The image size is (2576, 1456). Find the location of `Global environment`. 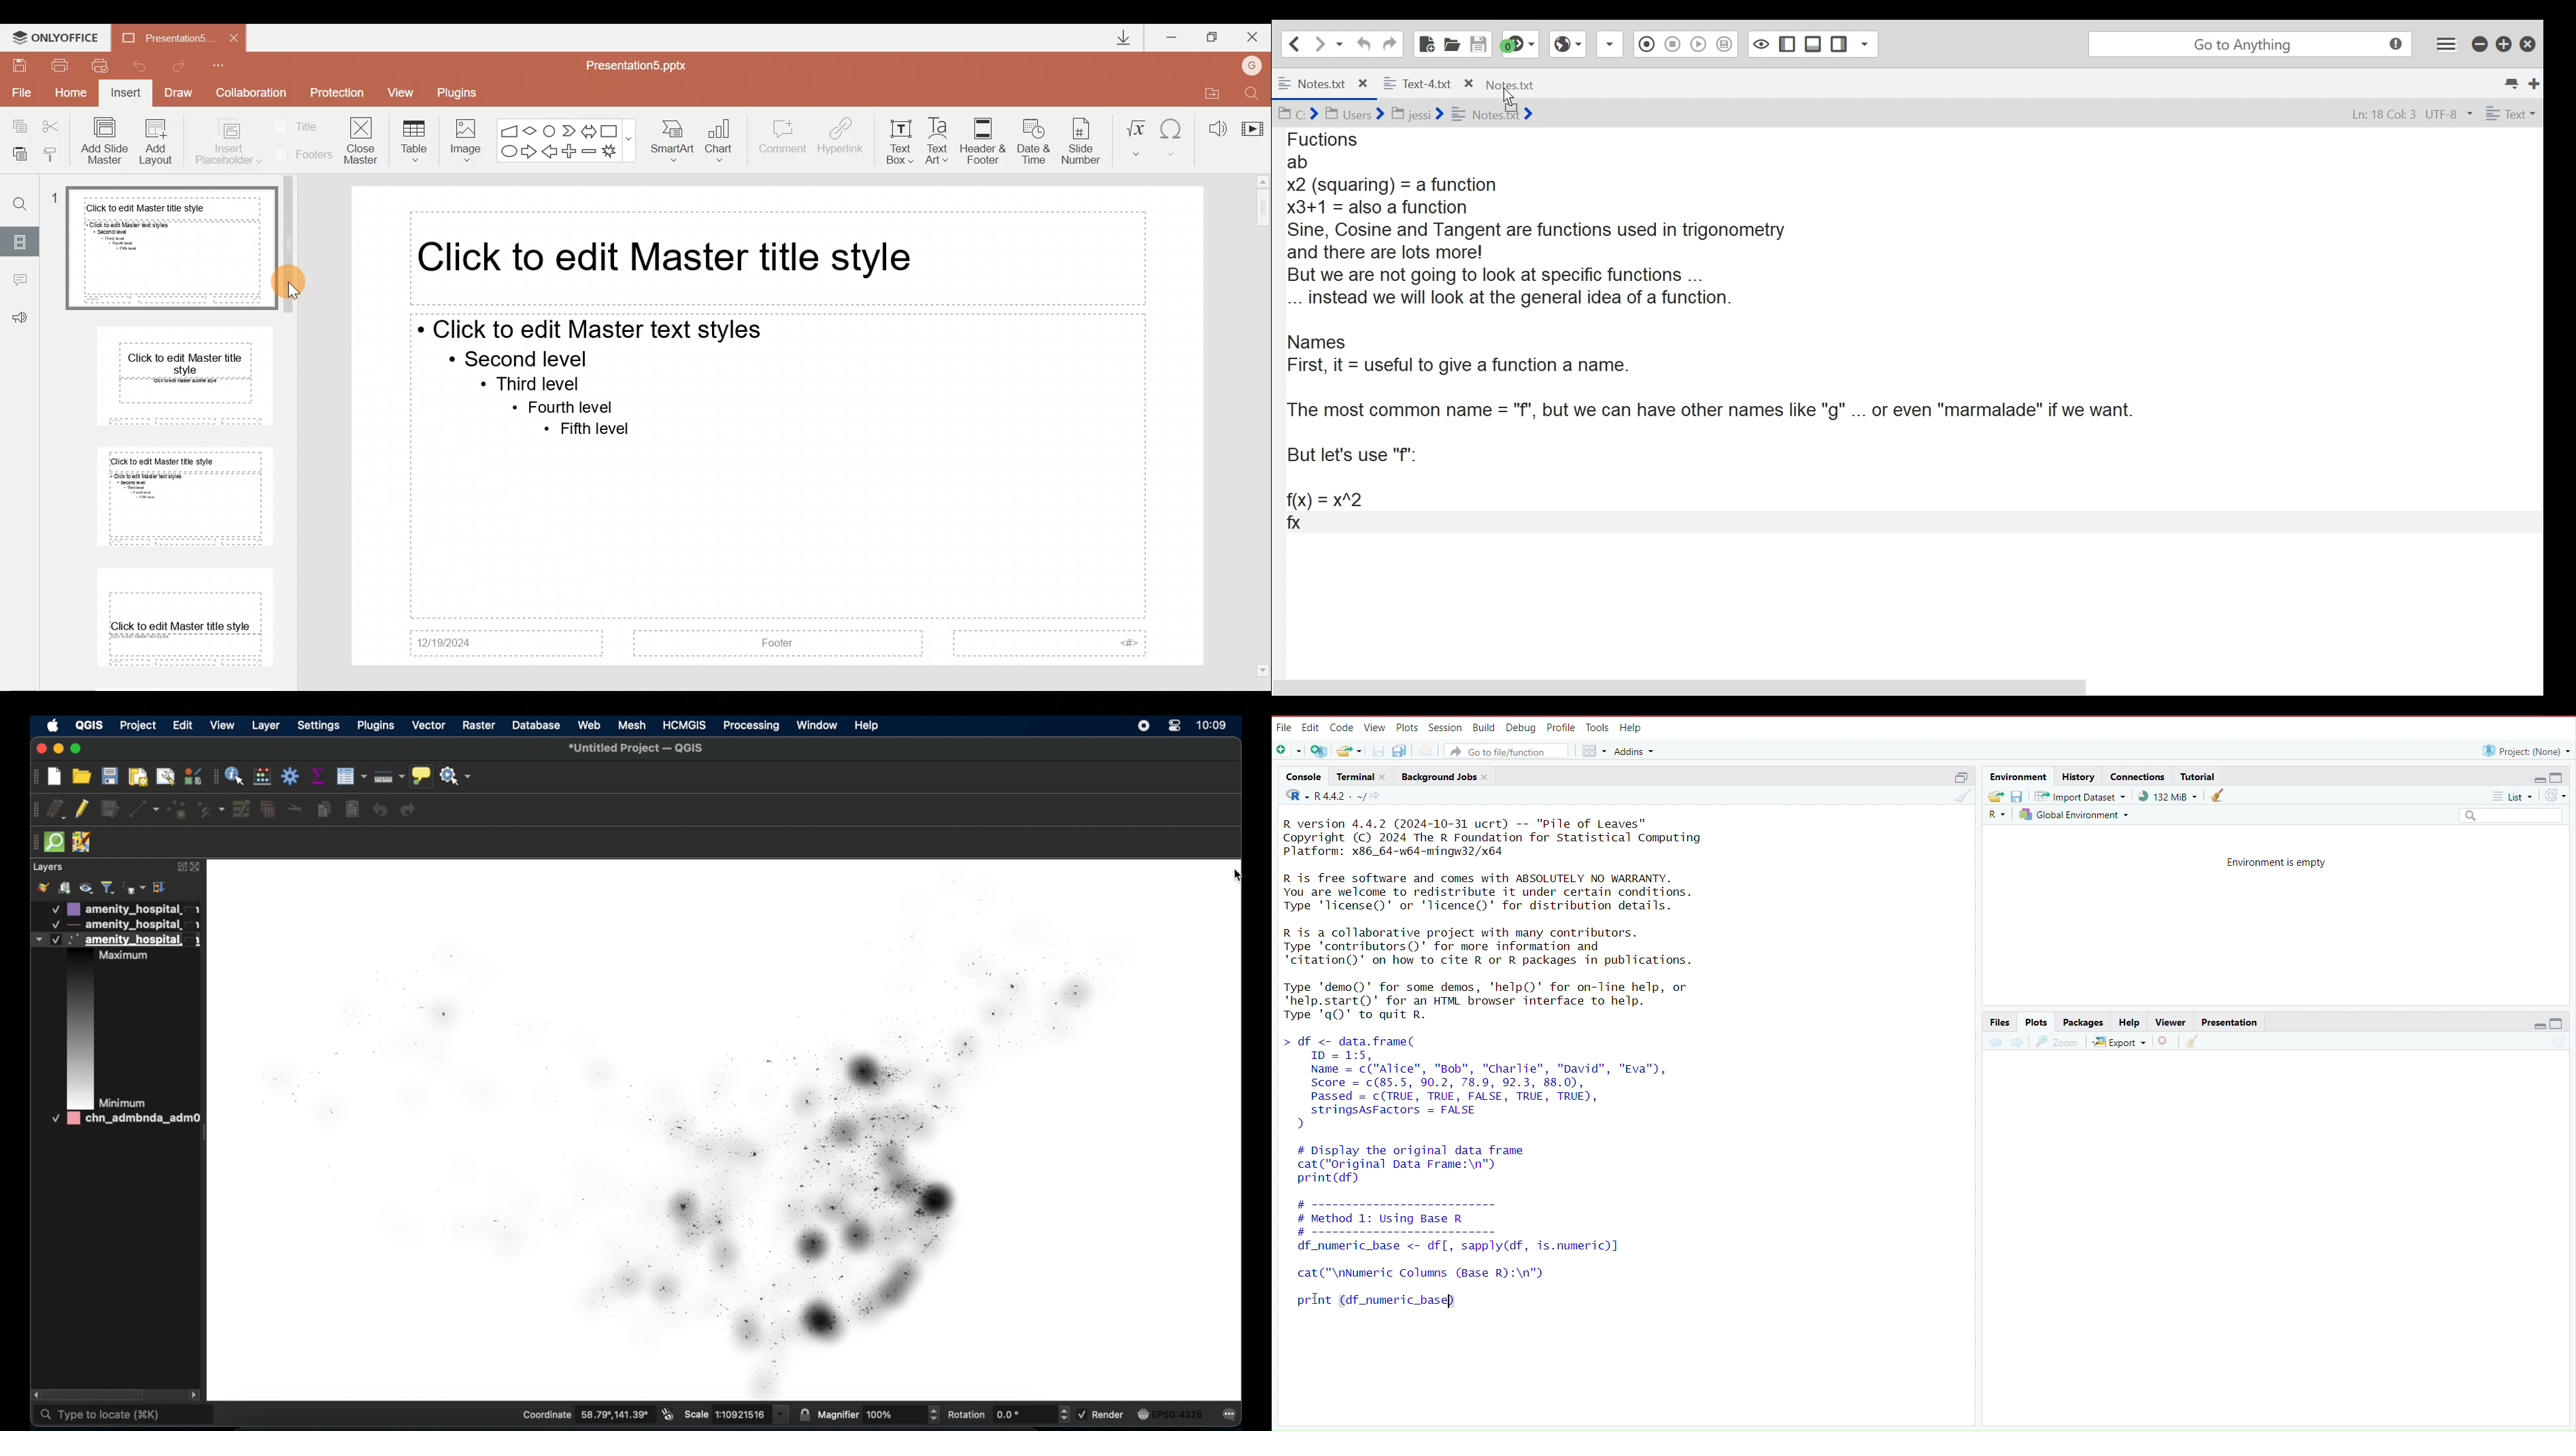

Global environment is located at coordinates (2075, 815).